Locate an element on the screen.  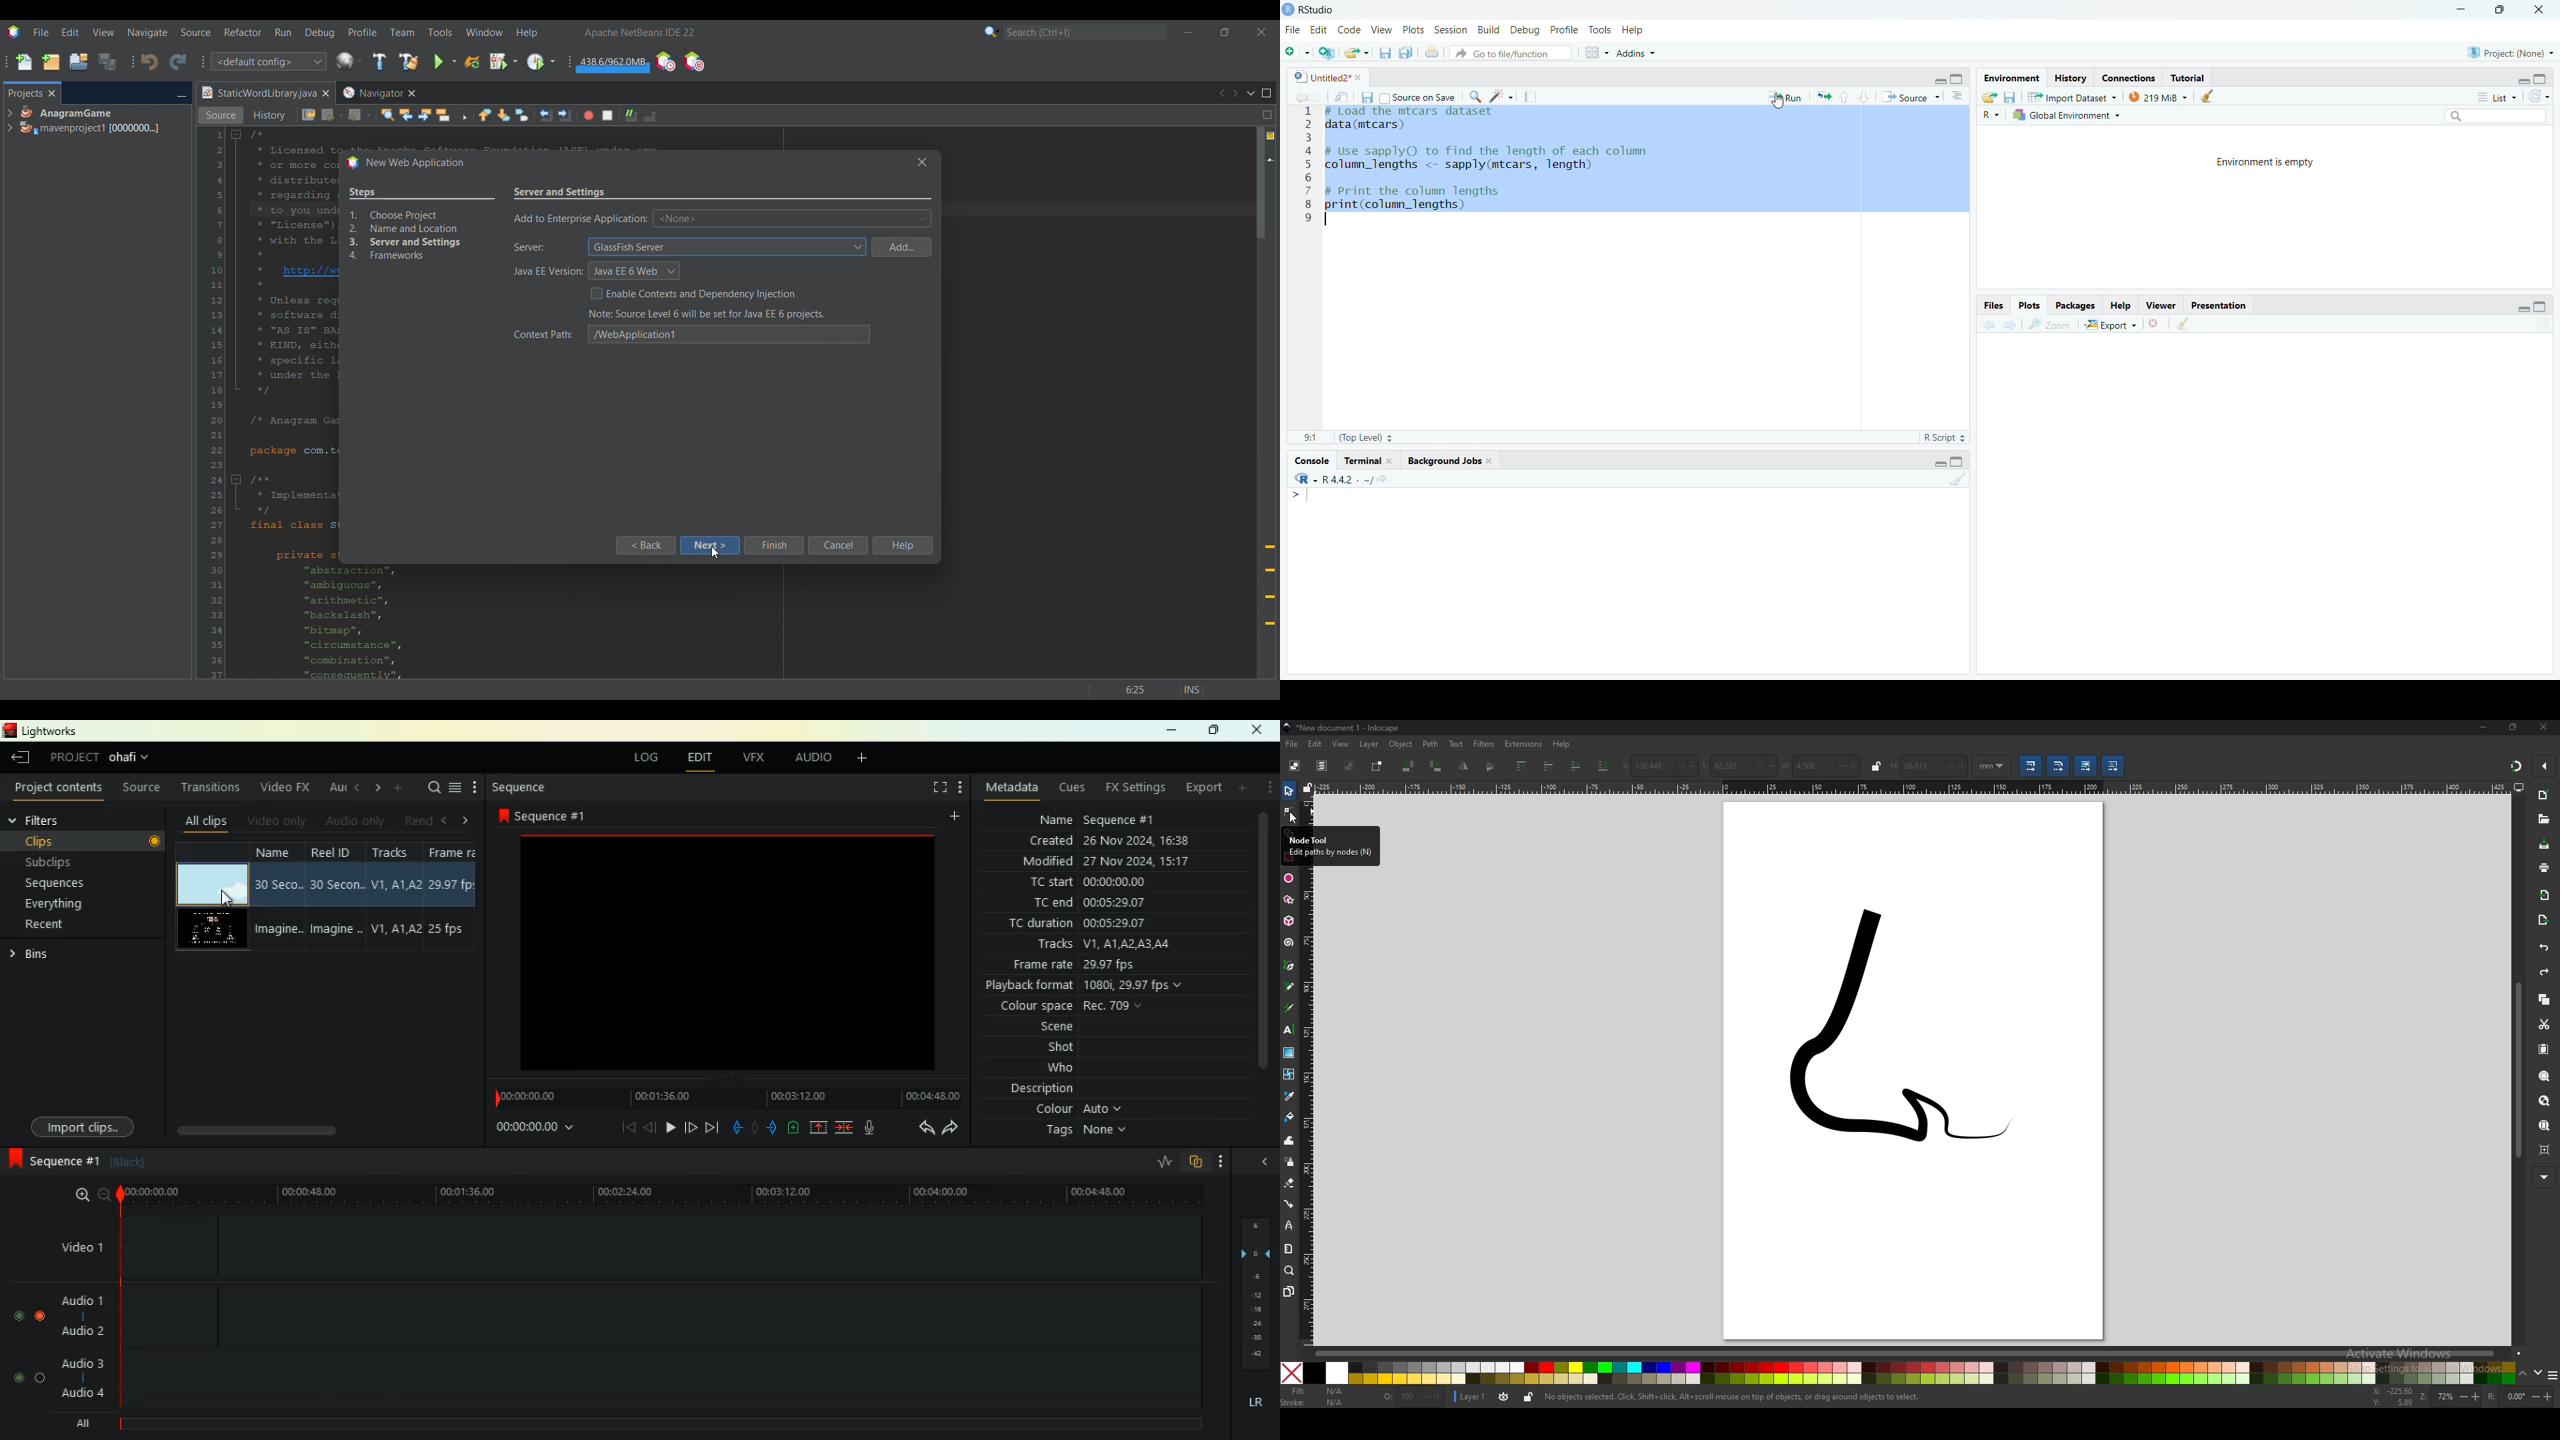
dropper is located at coordinates (1289, 1096).